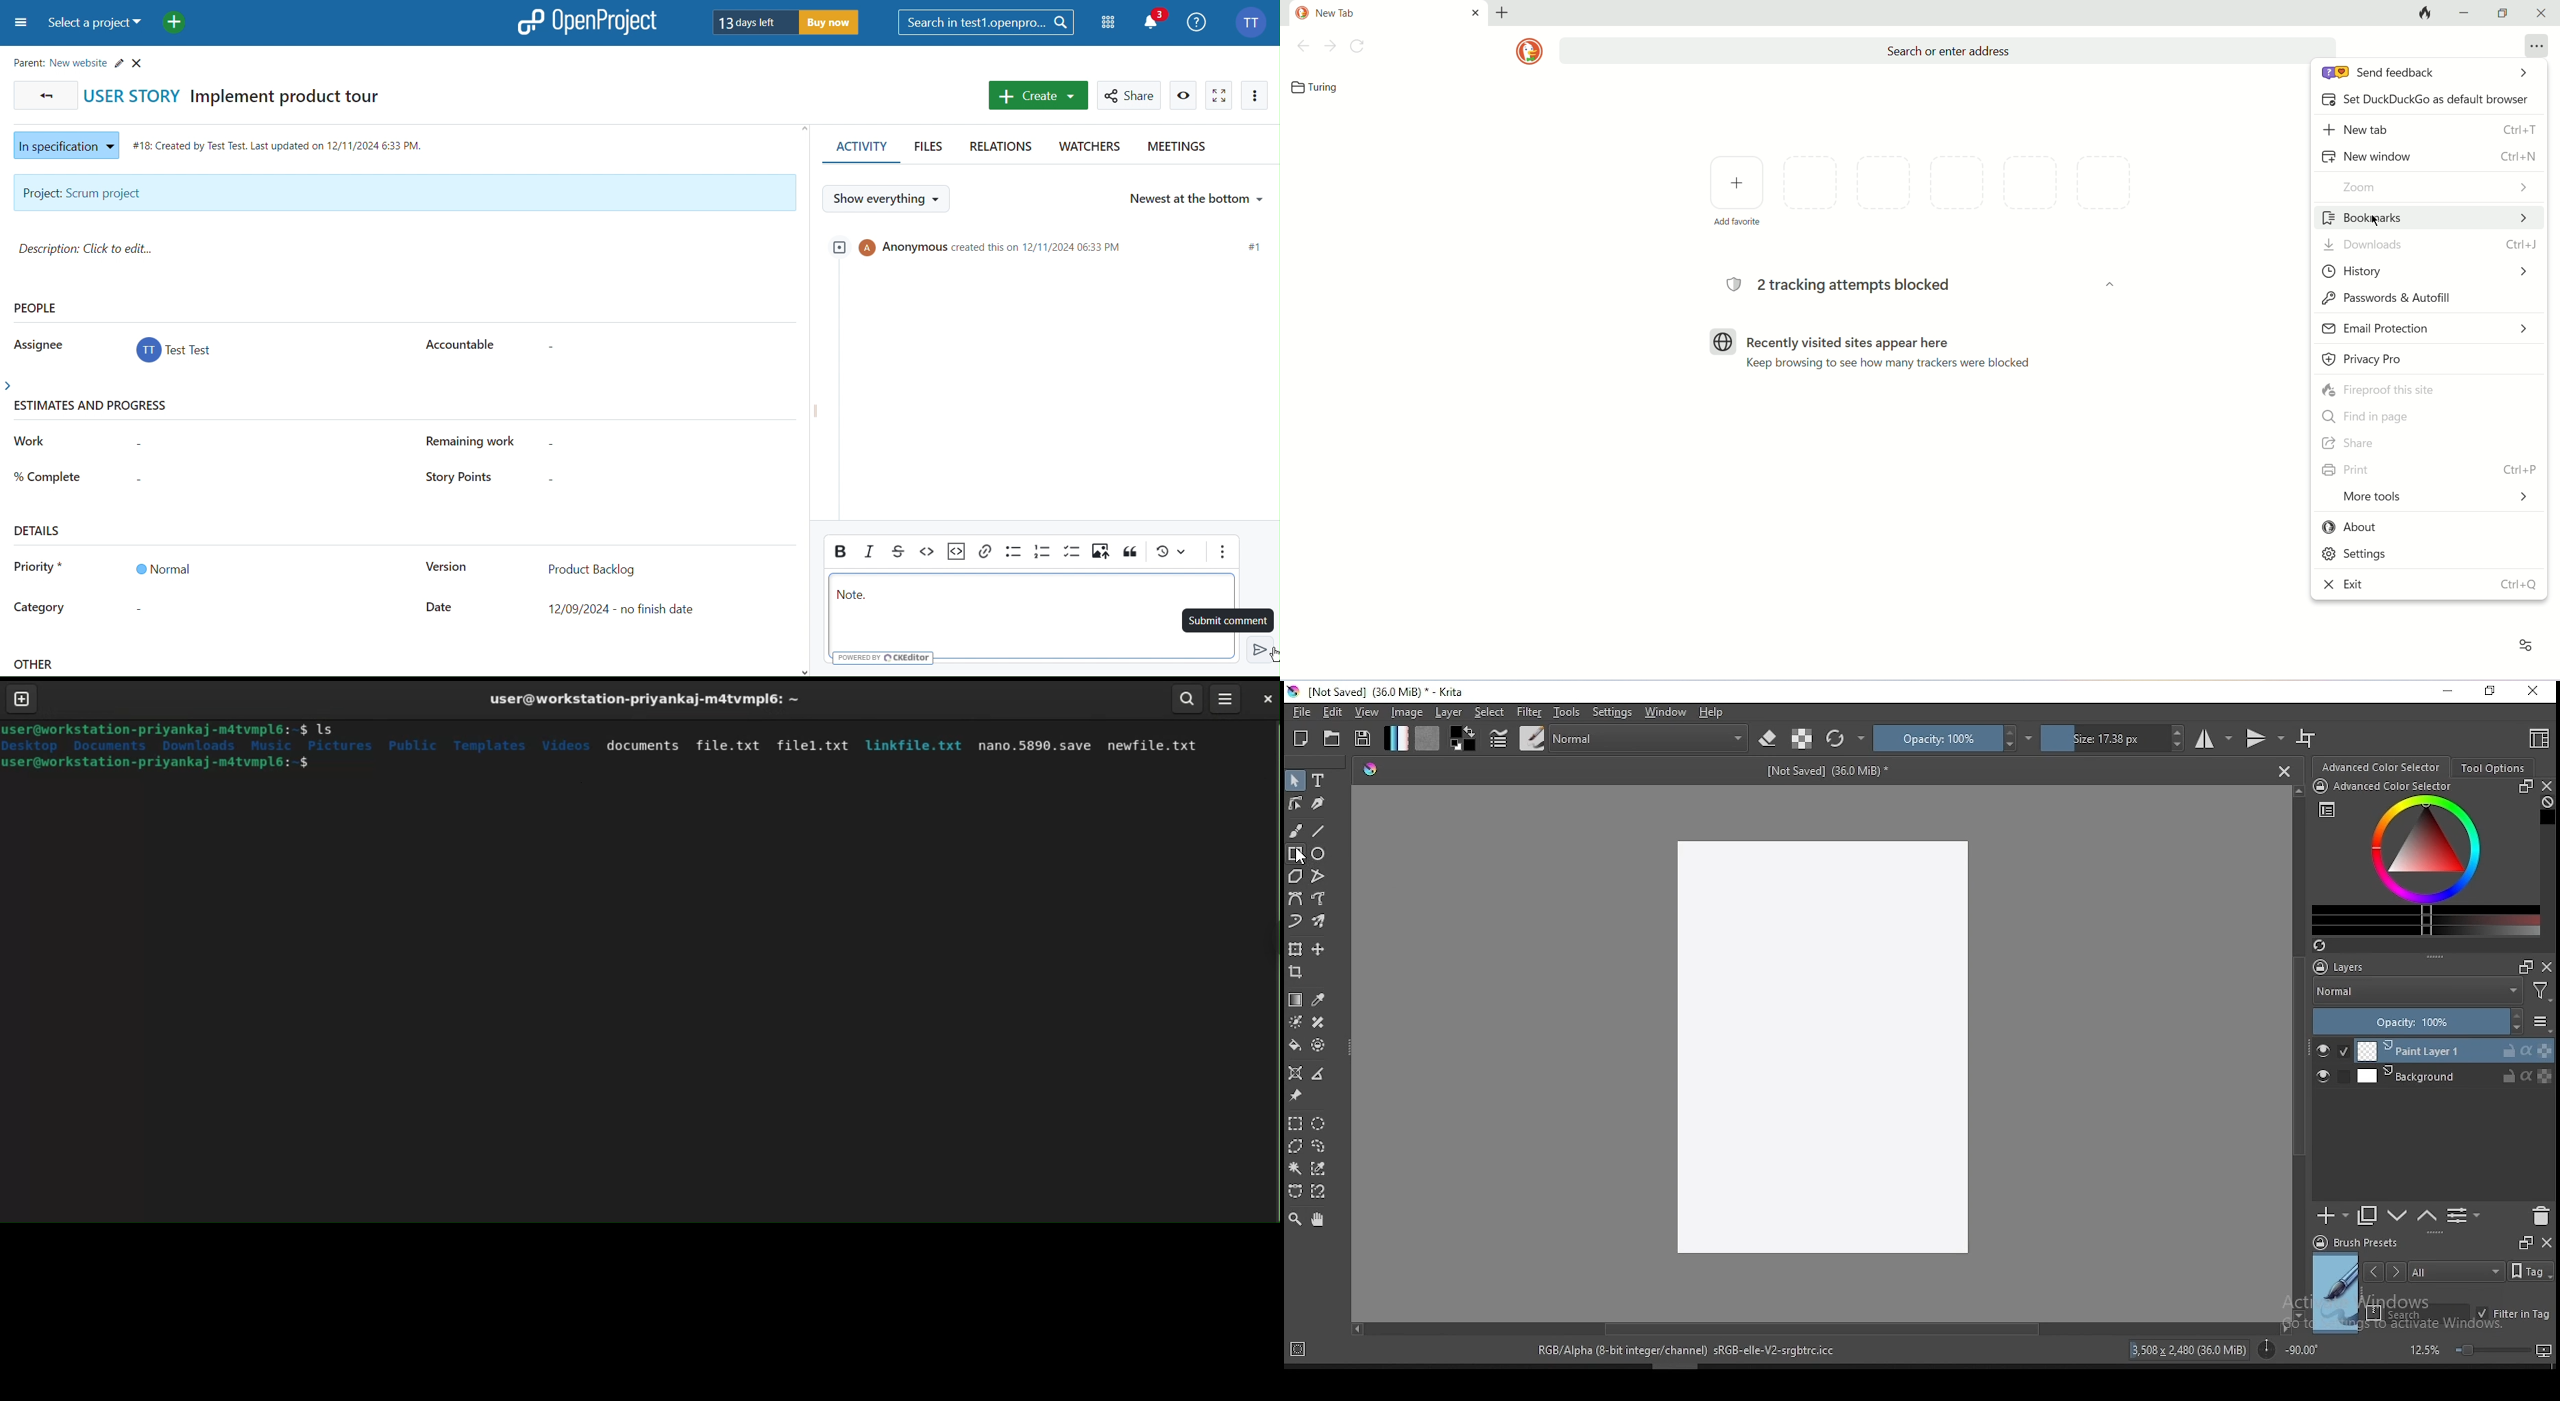 This screenshot has height=1428, width=2576. What do you see at coordinates (1321, 1168) in the screenshot?
I see `similar color selection tool` at bounding box center [1321, 1168].